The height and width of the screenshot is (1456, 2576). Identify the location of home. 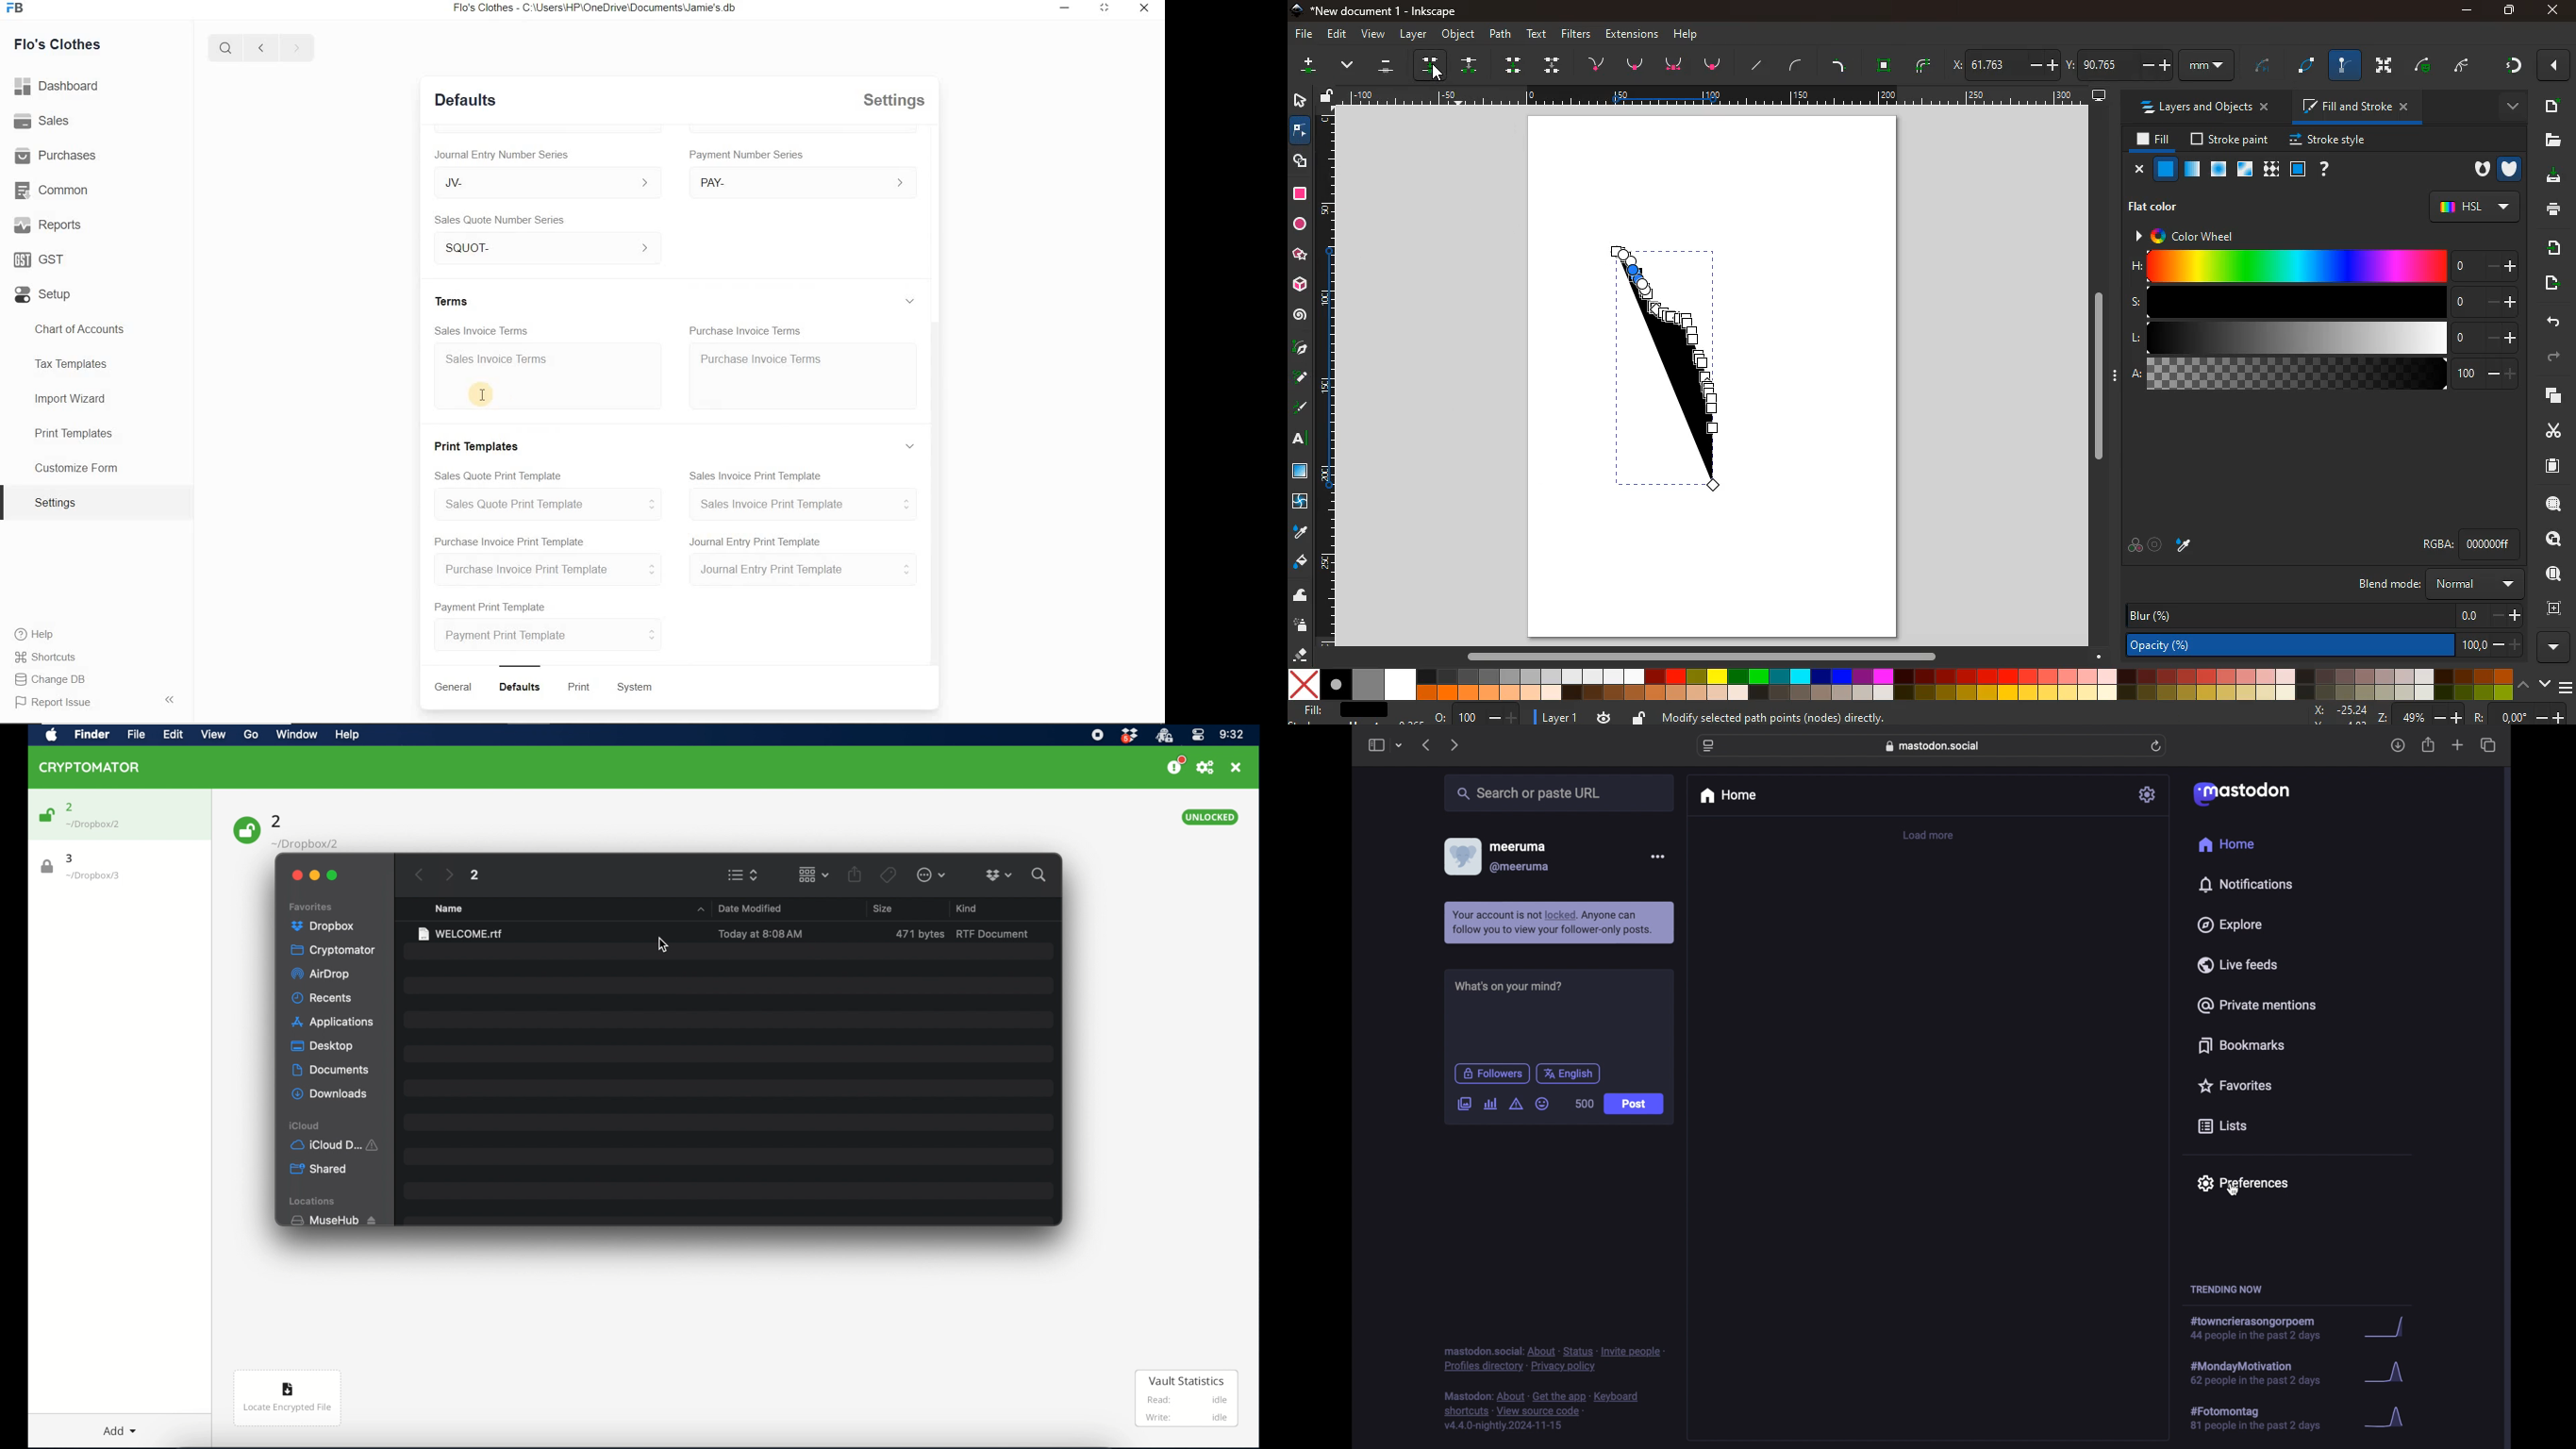
(1727, 796).